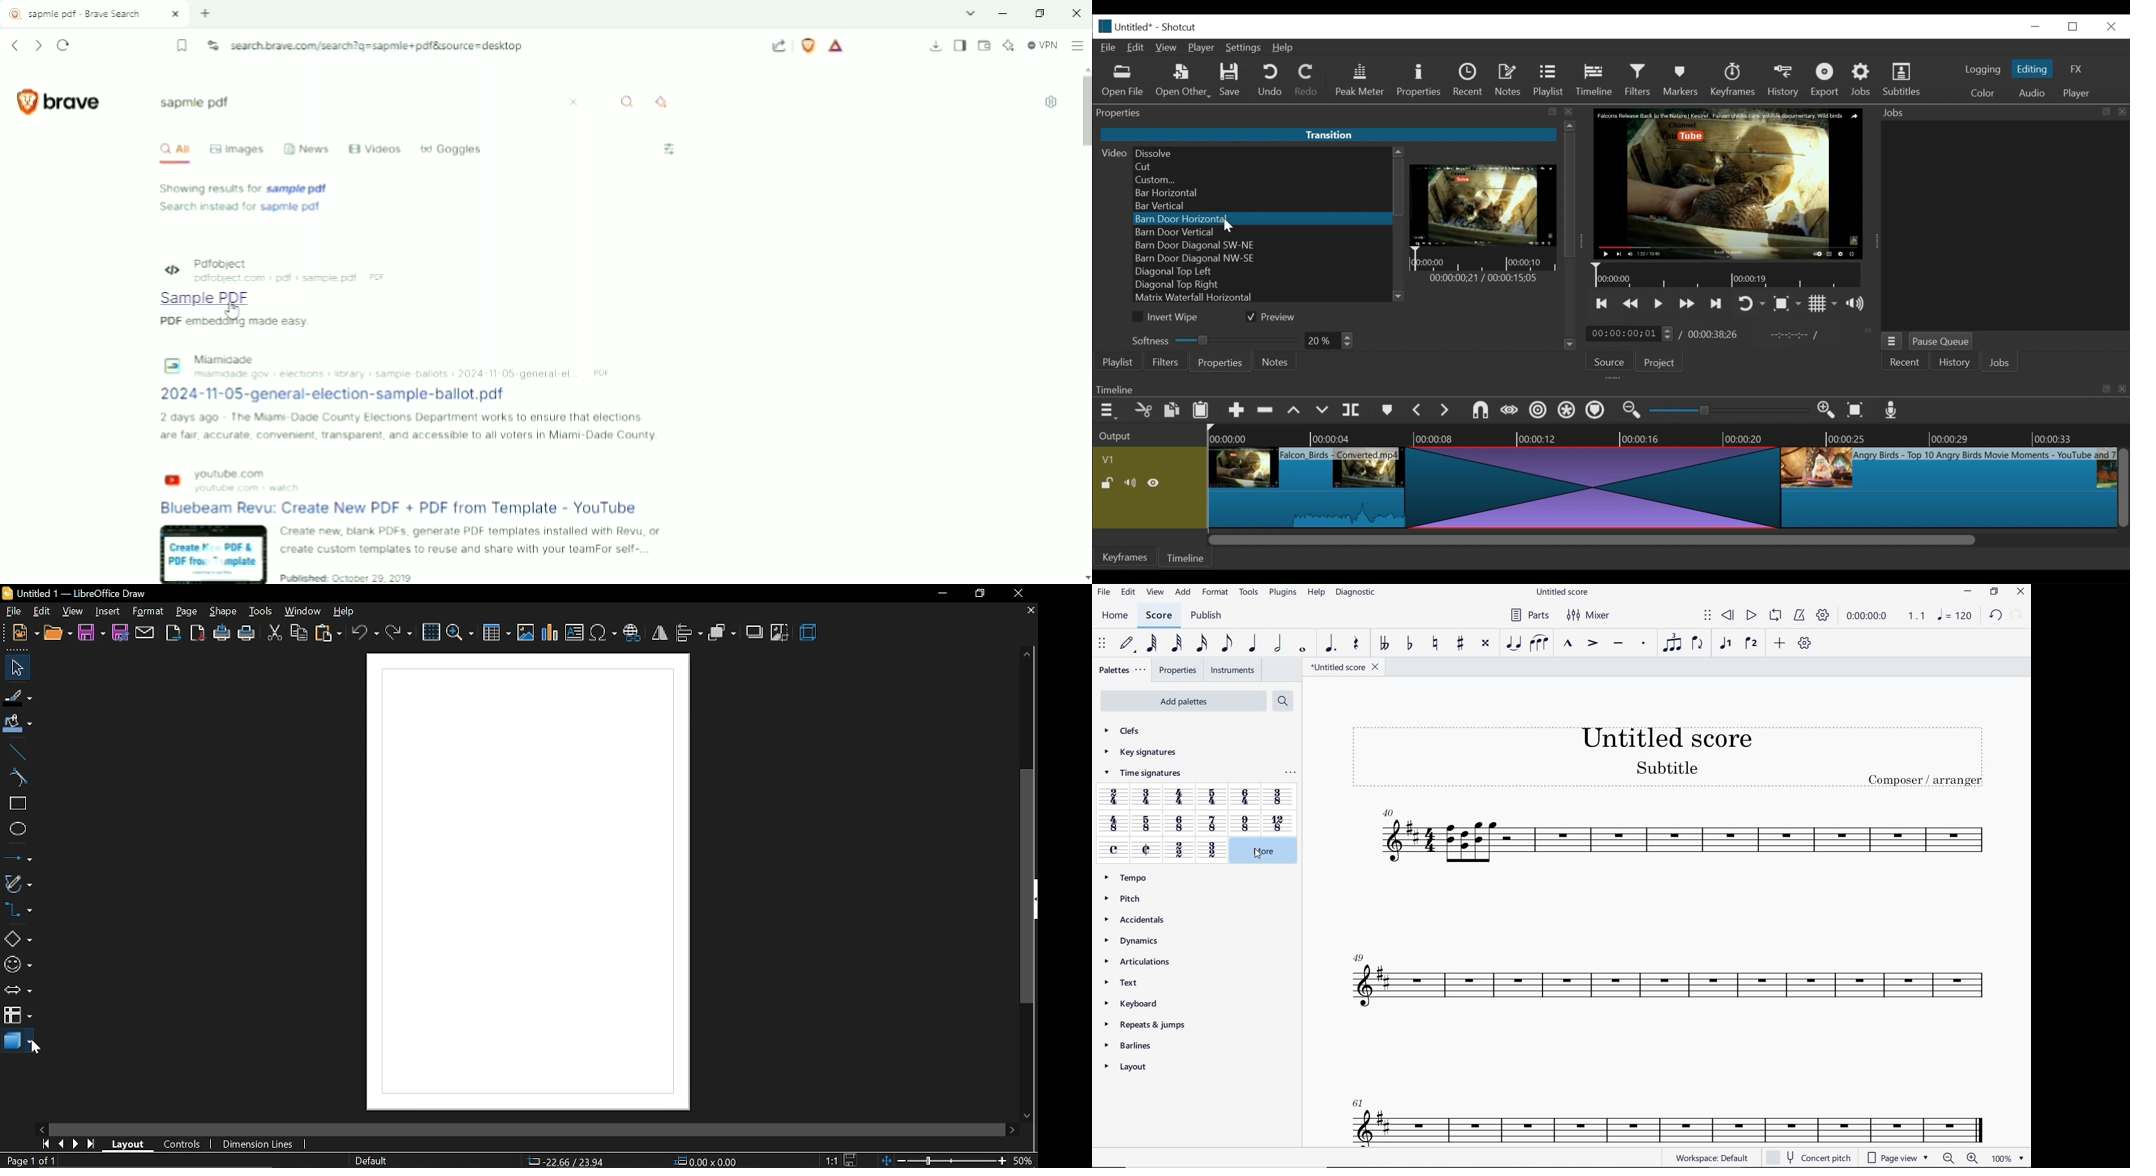 The image size is (2156, 1176). I want to click on FX, so click(2077, 69).